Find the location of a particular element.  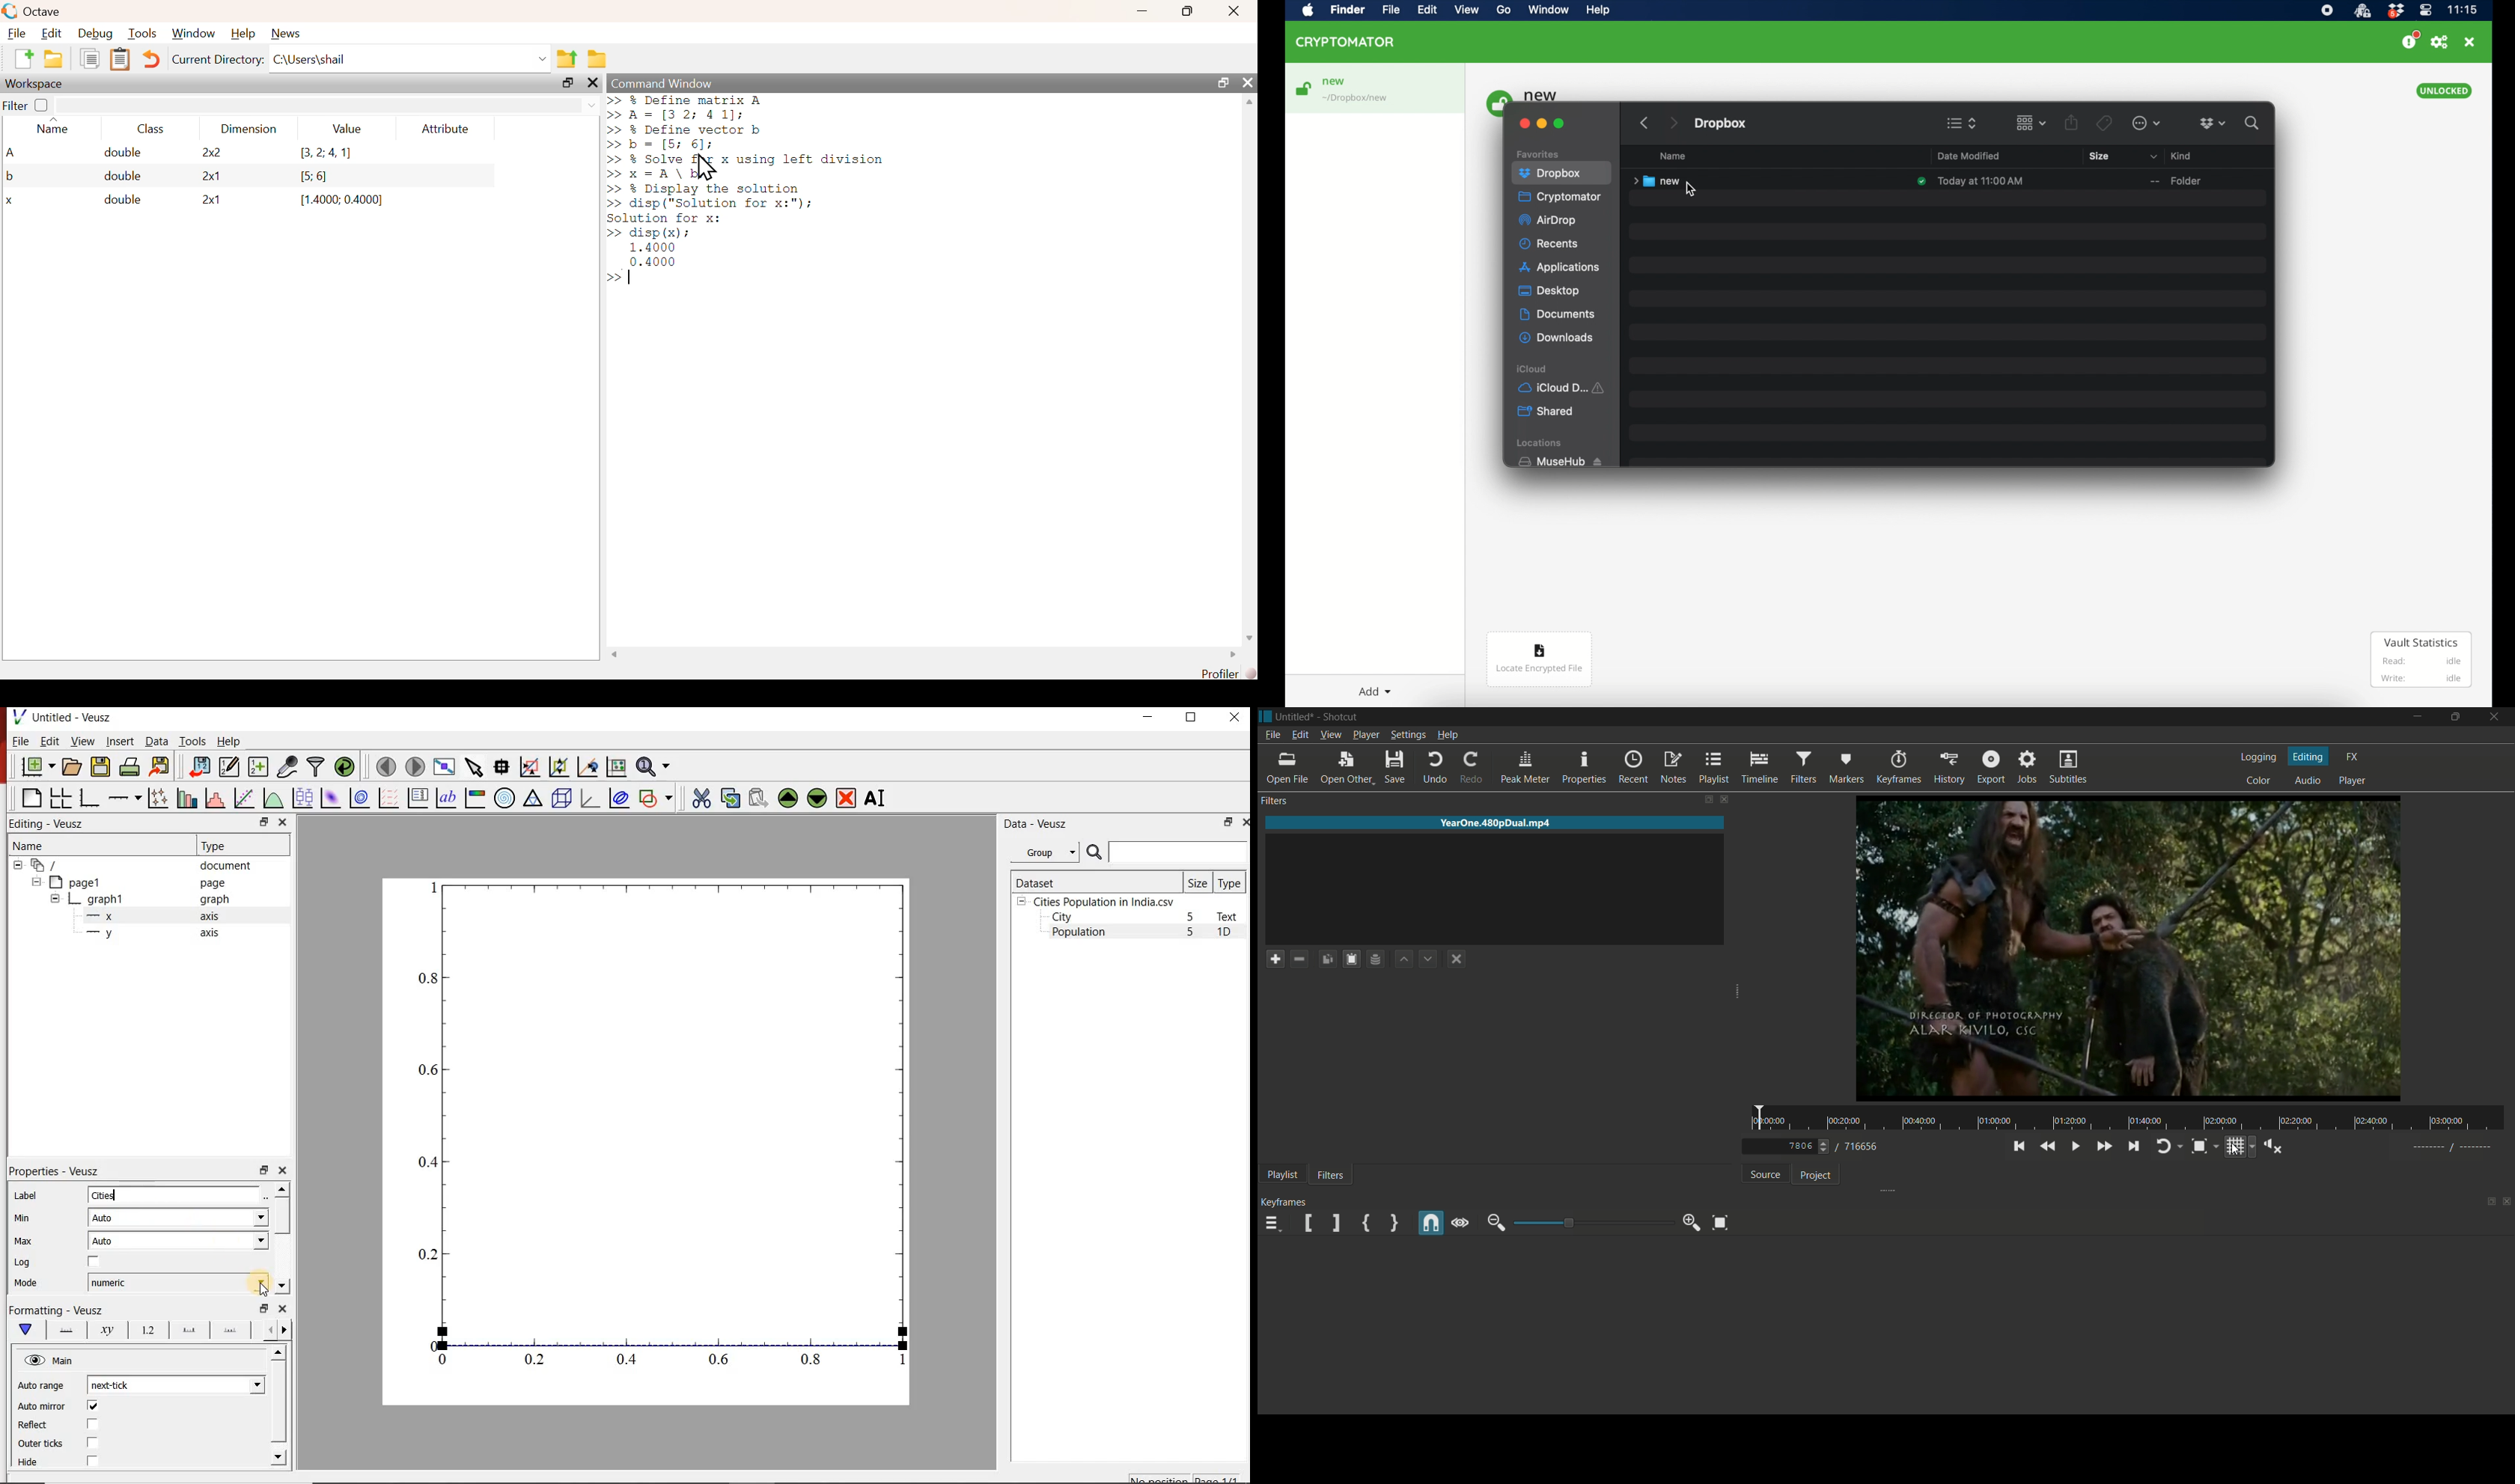

view is located at coordinates (1466, 10).